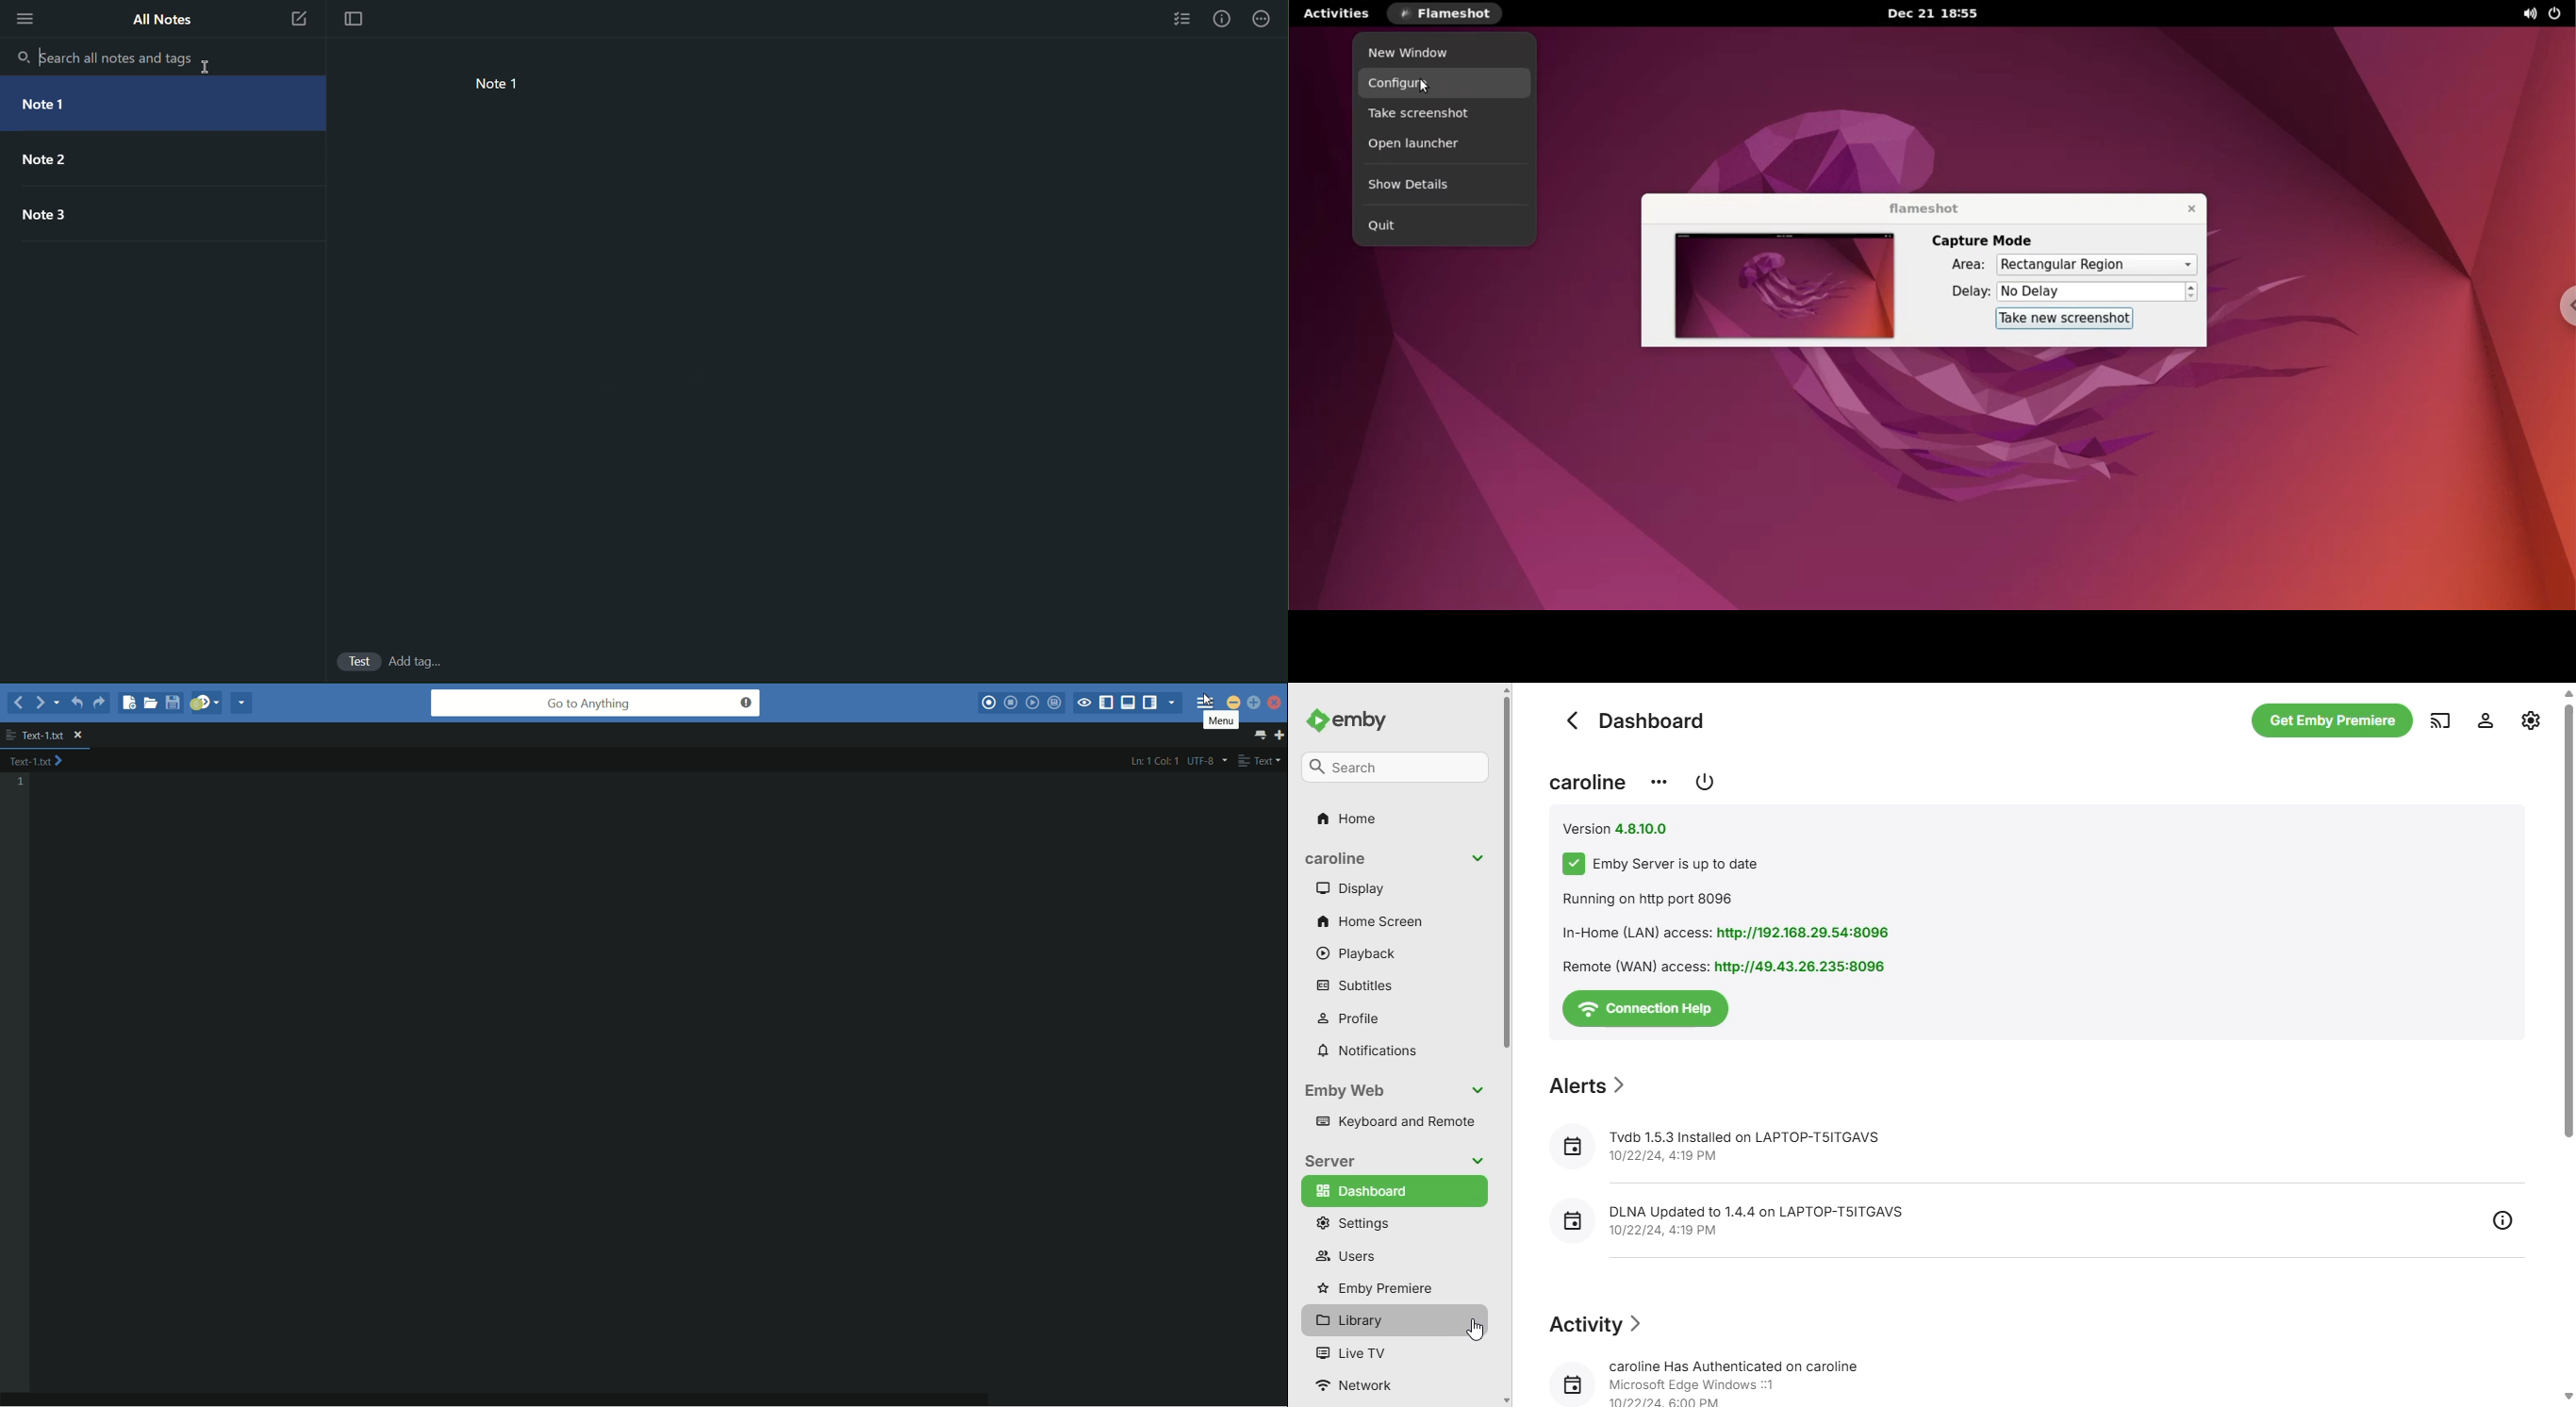 The image size is (2576, 1428). What do you see at coordinates (26, 19) in the screenshot?
I see `More` at bounding box center [26, 19].